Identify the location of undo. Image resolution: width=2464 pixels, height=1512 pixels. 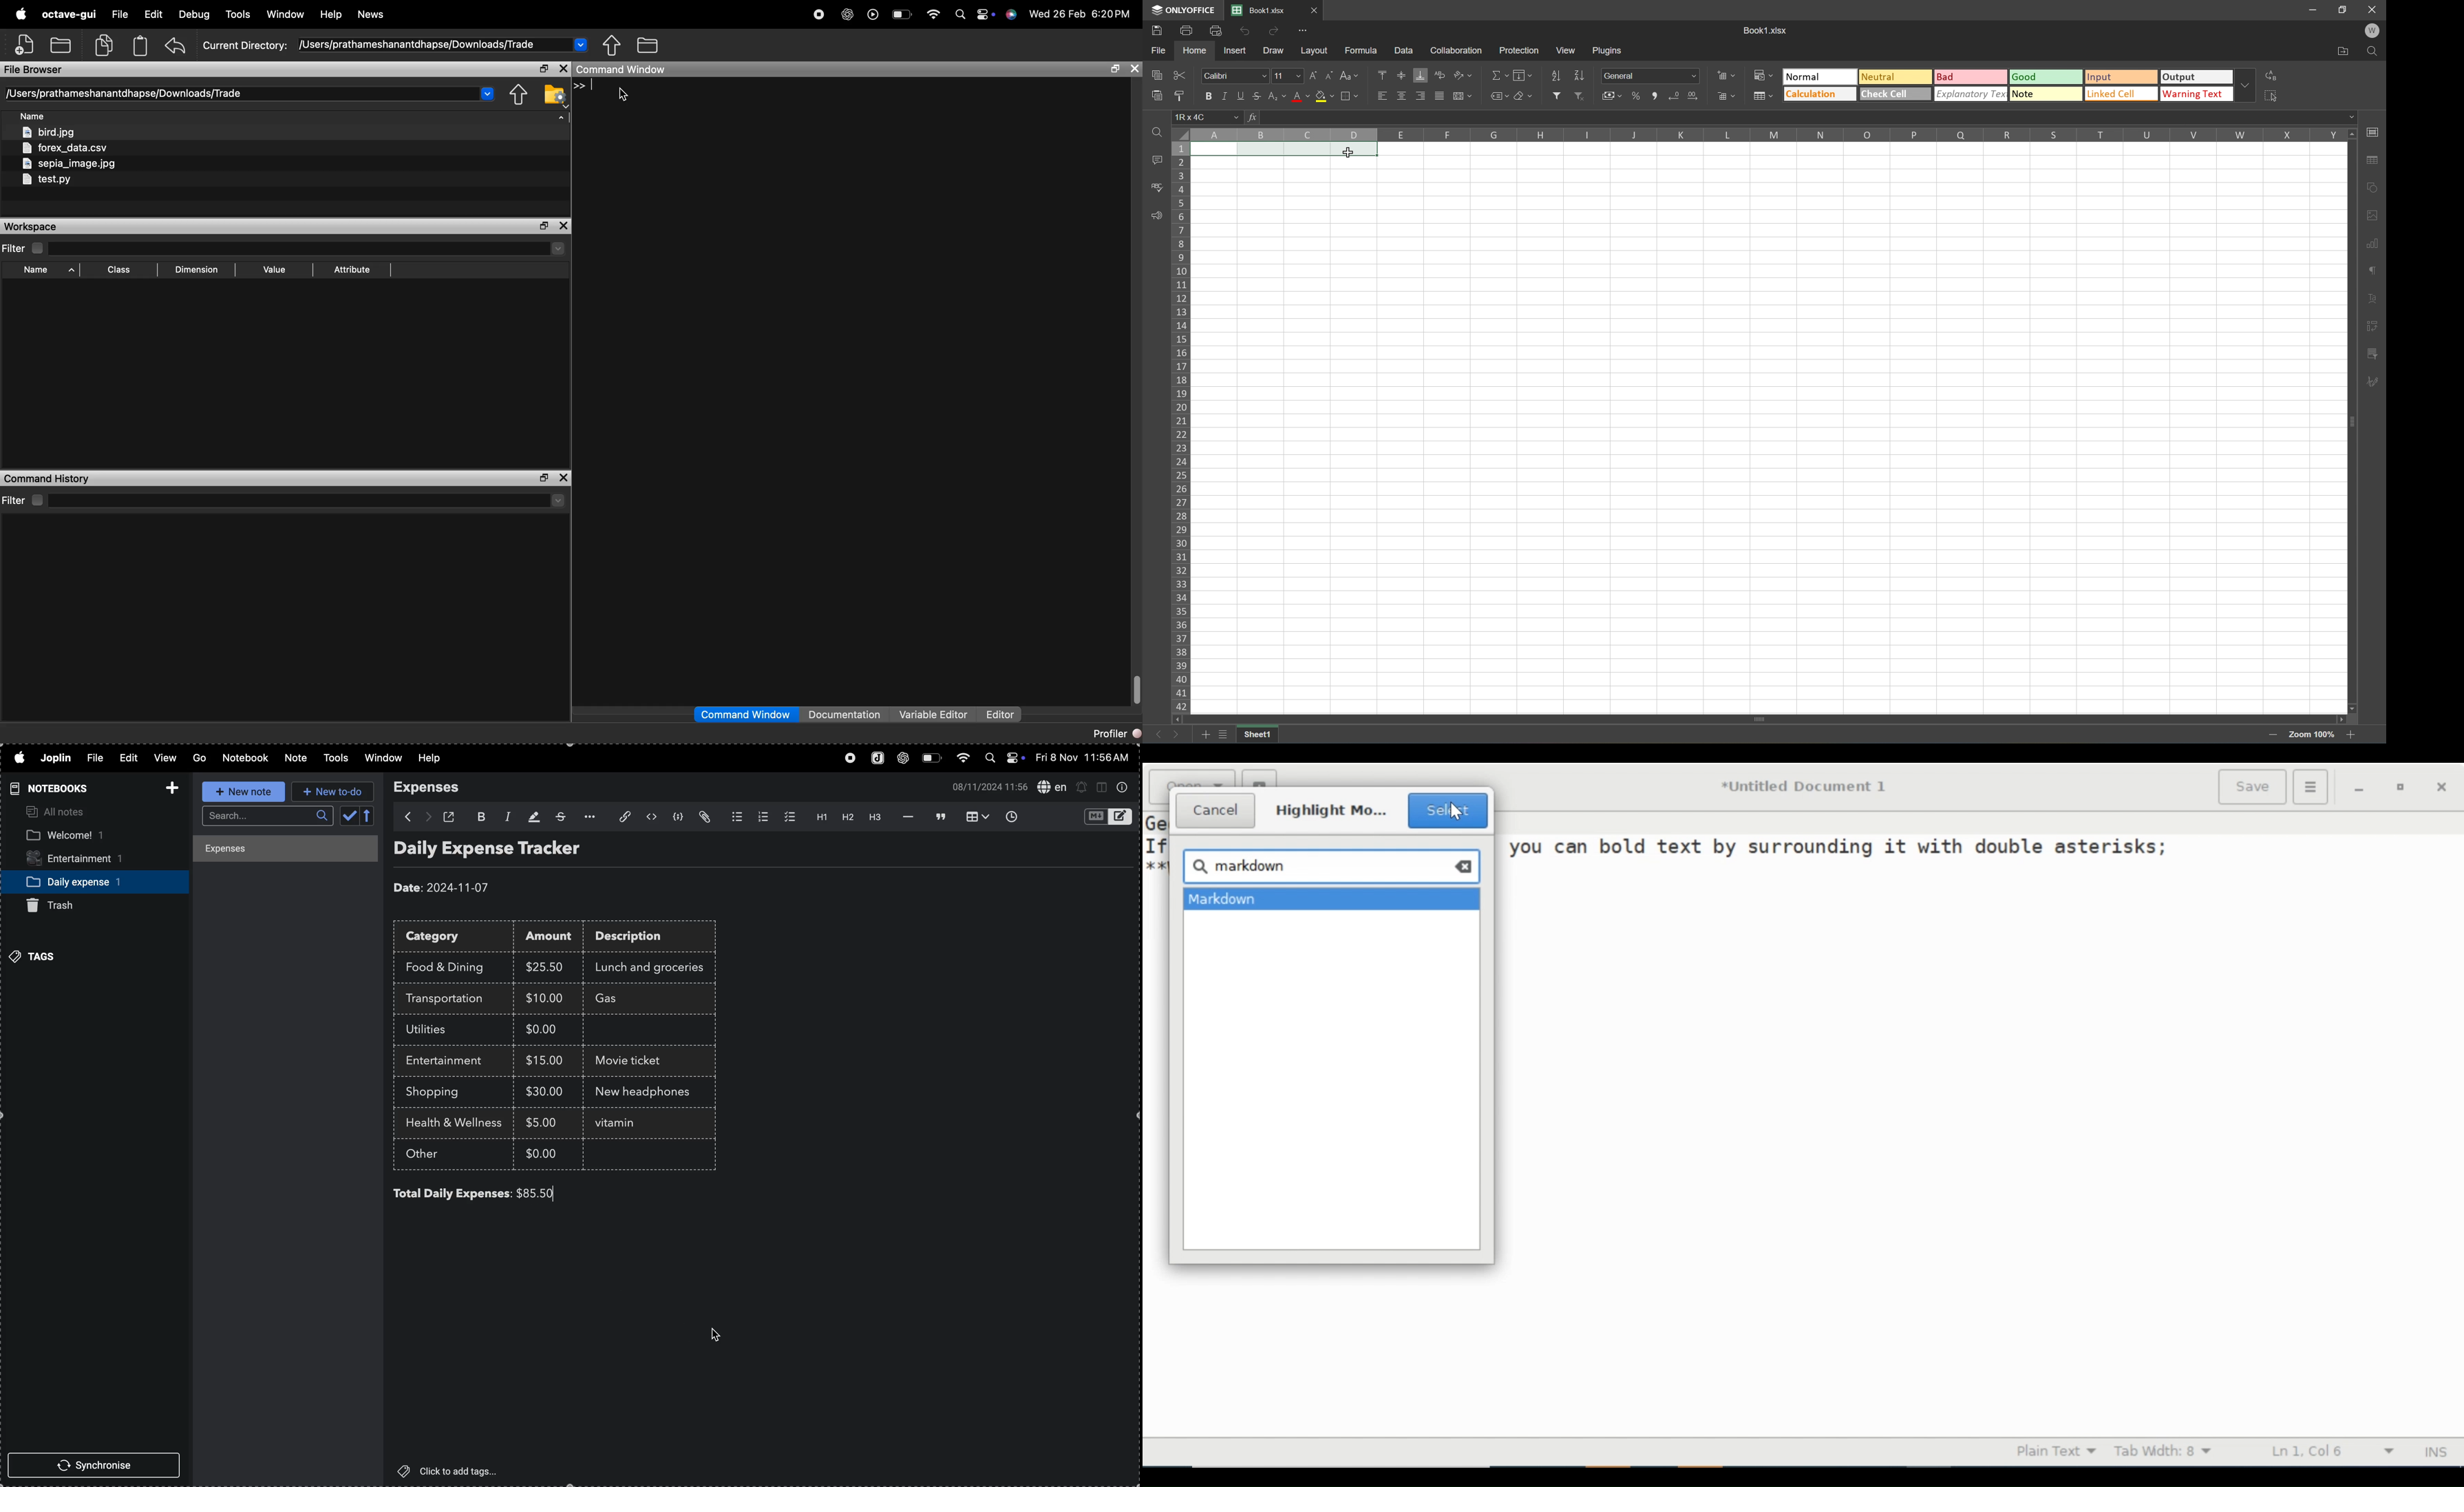
(177, 45).